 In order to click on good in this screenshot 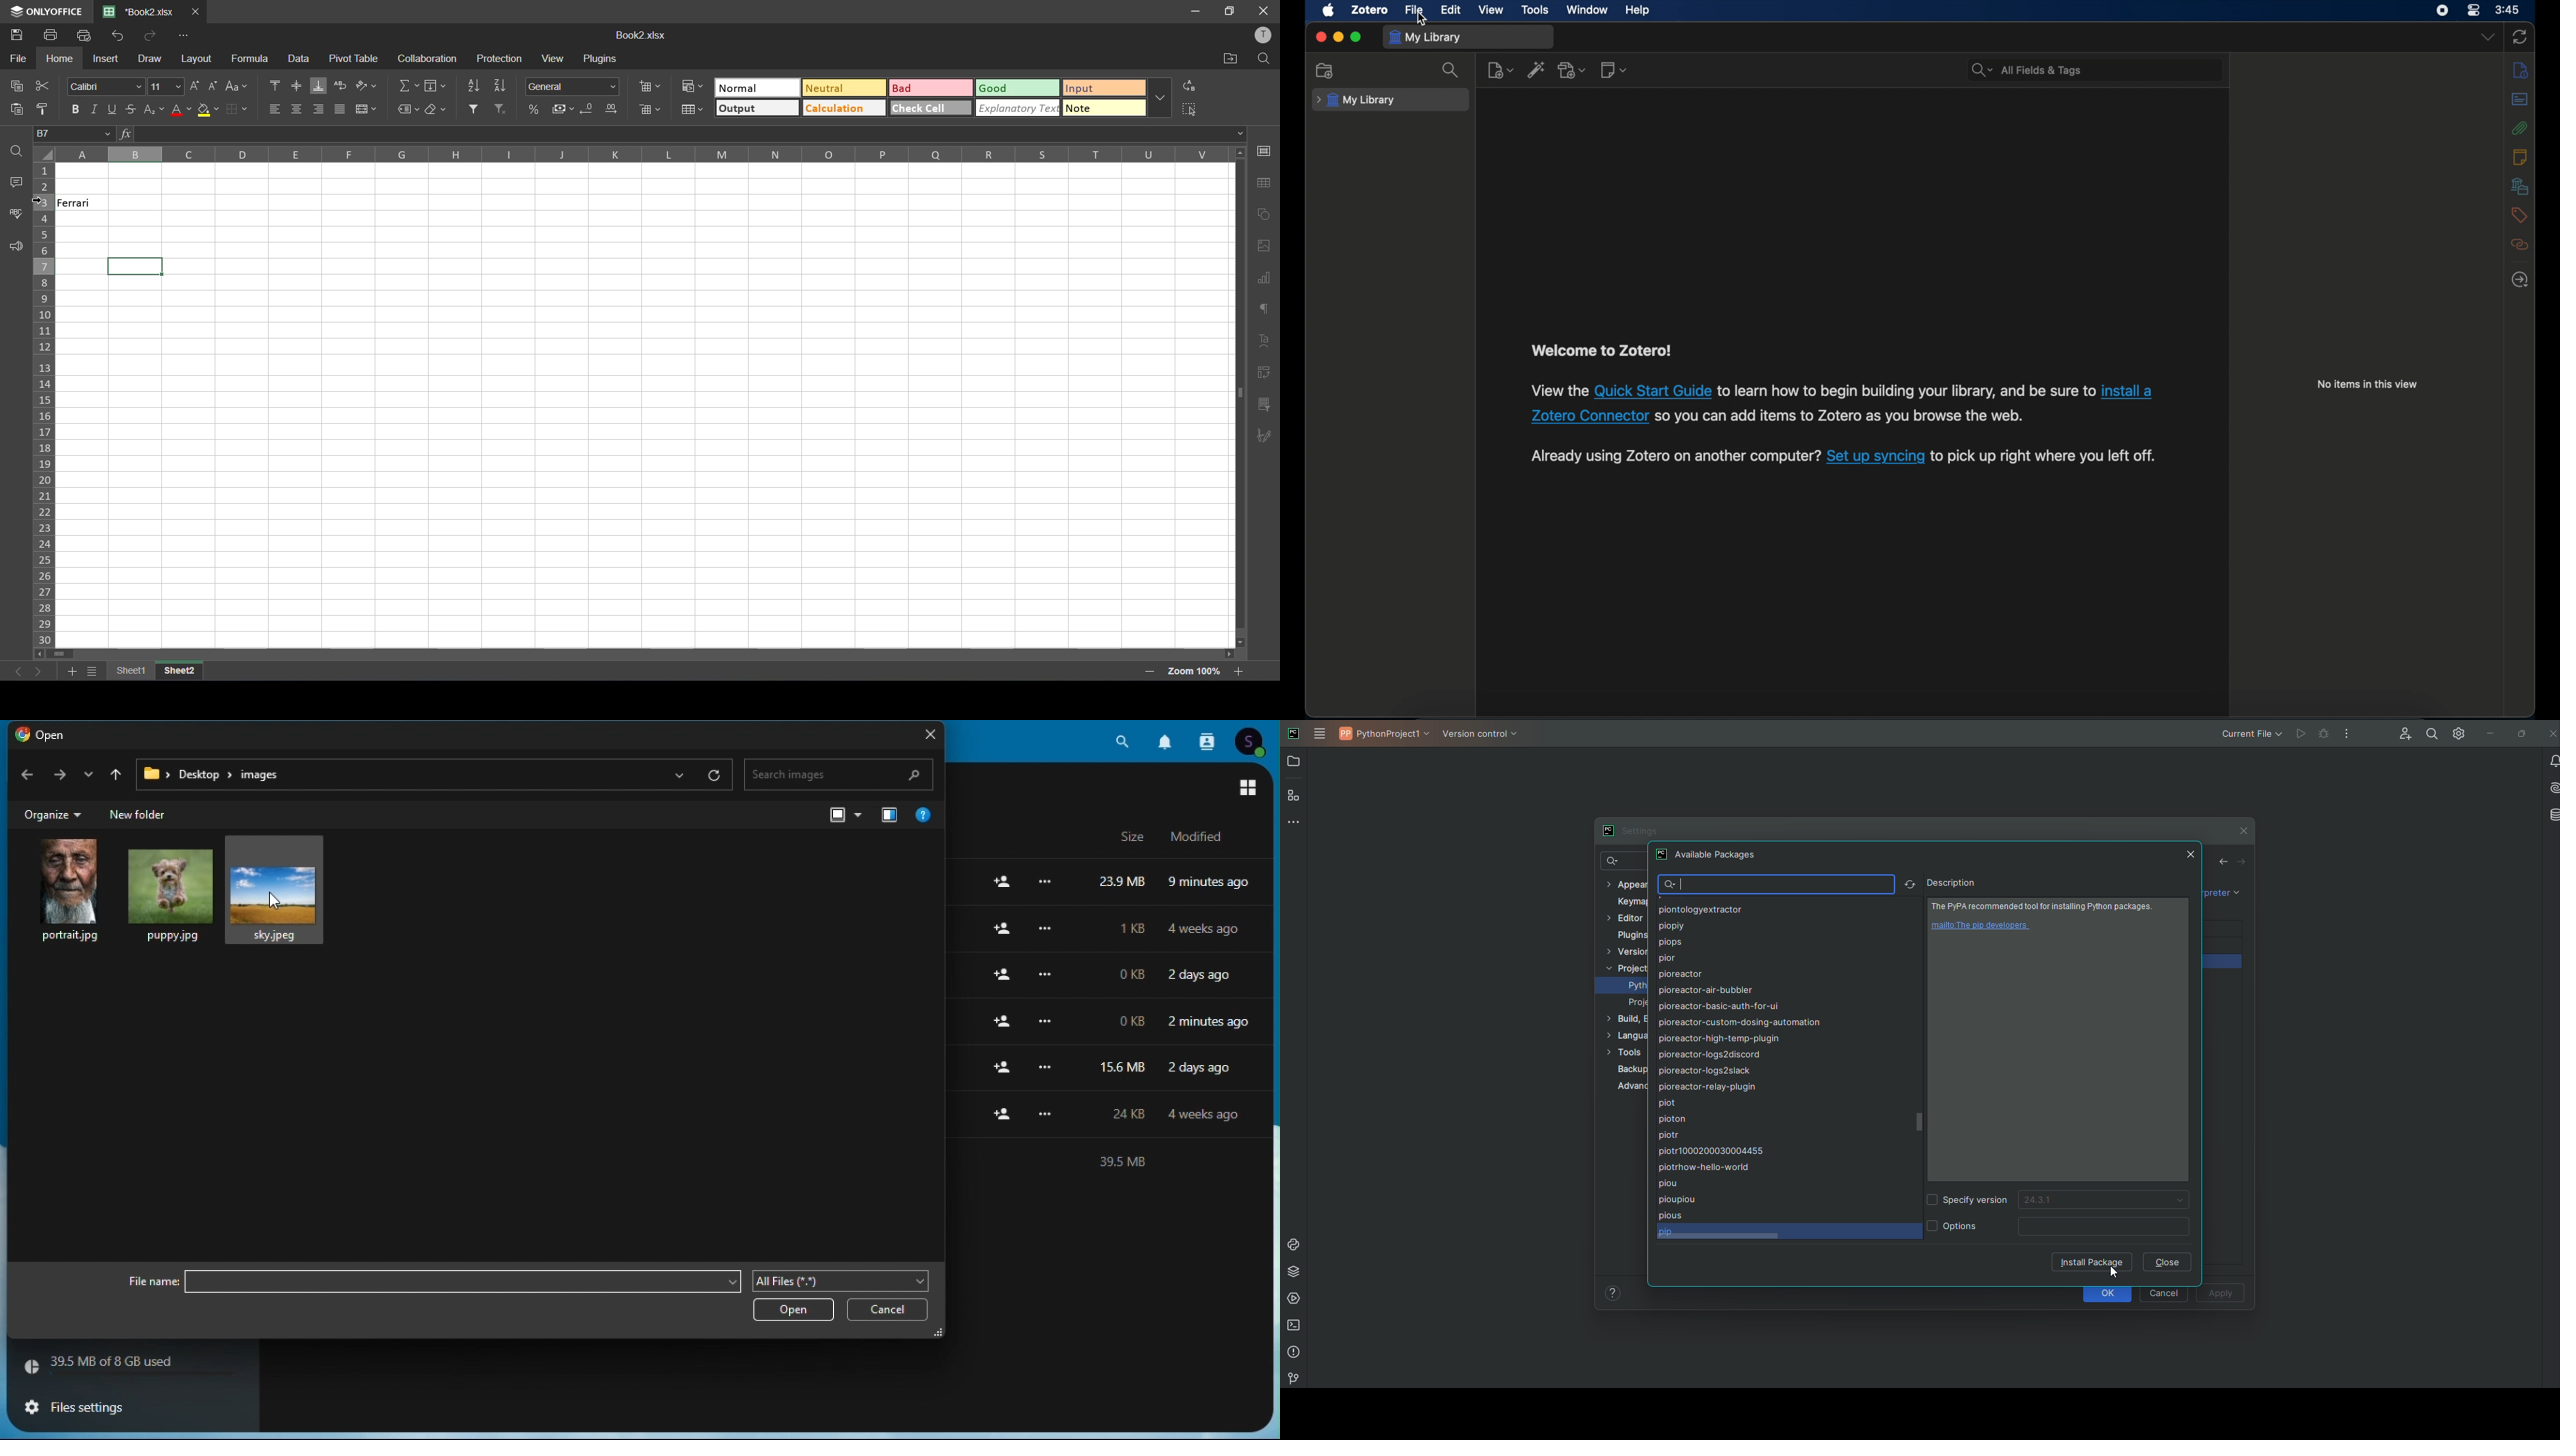, I will do `click(998, 89)`.